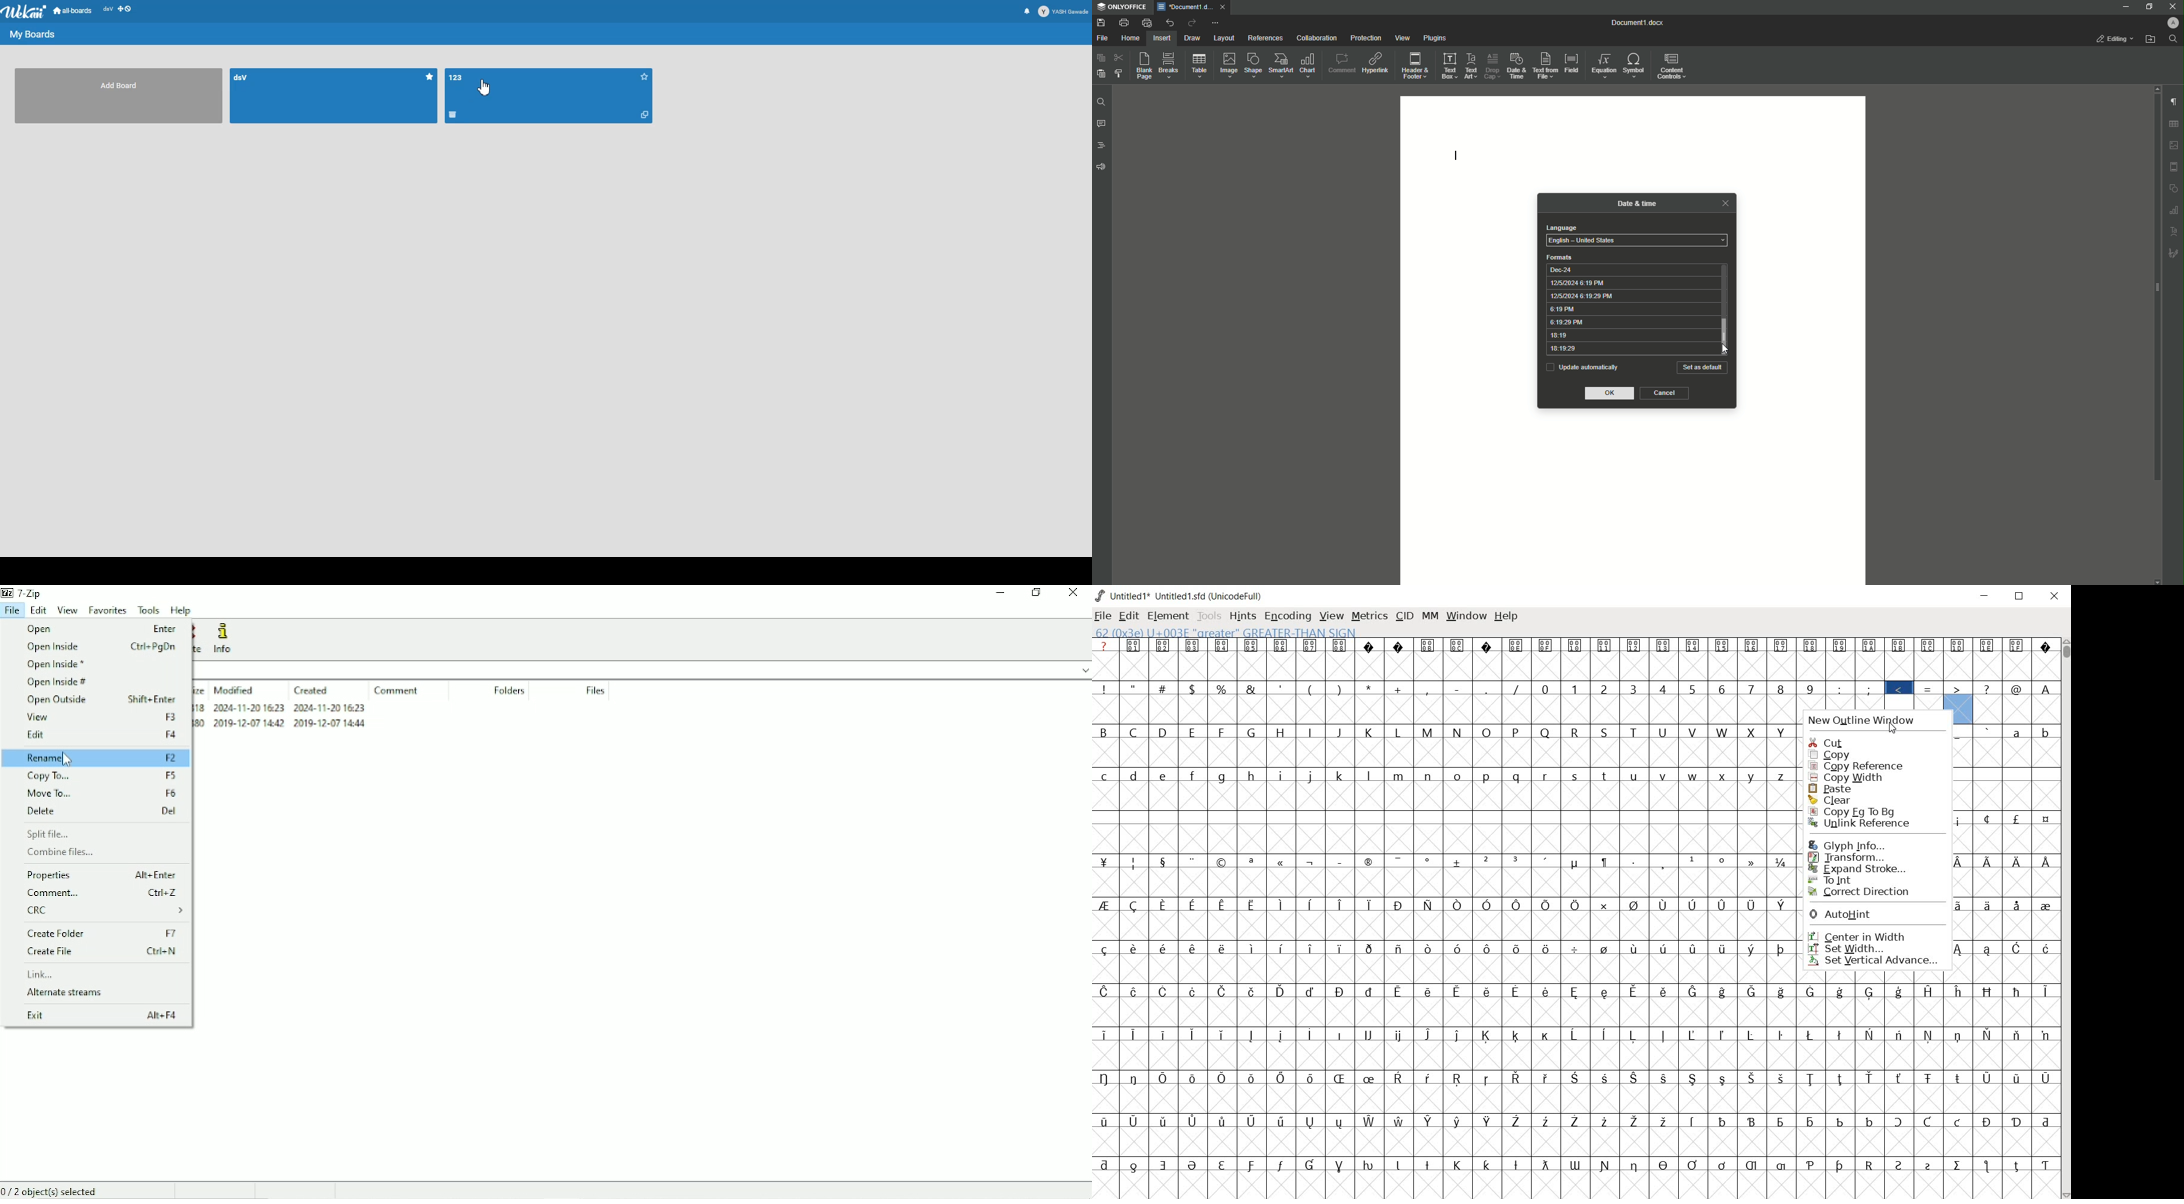  What do you see at coordinates (1064, 11) in the screenshot?
I see `Profile` at bounding box center [1064, 11].